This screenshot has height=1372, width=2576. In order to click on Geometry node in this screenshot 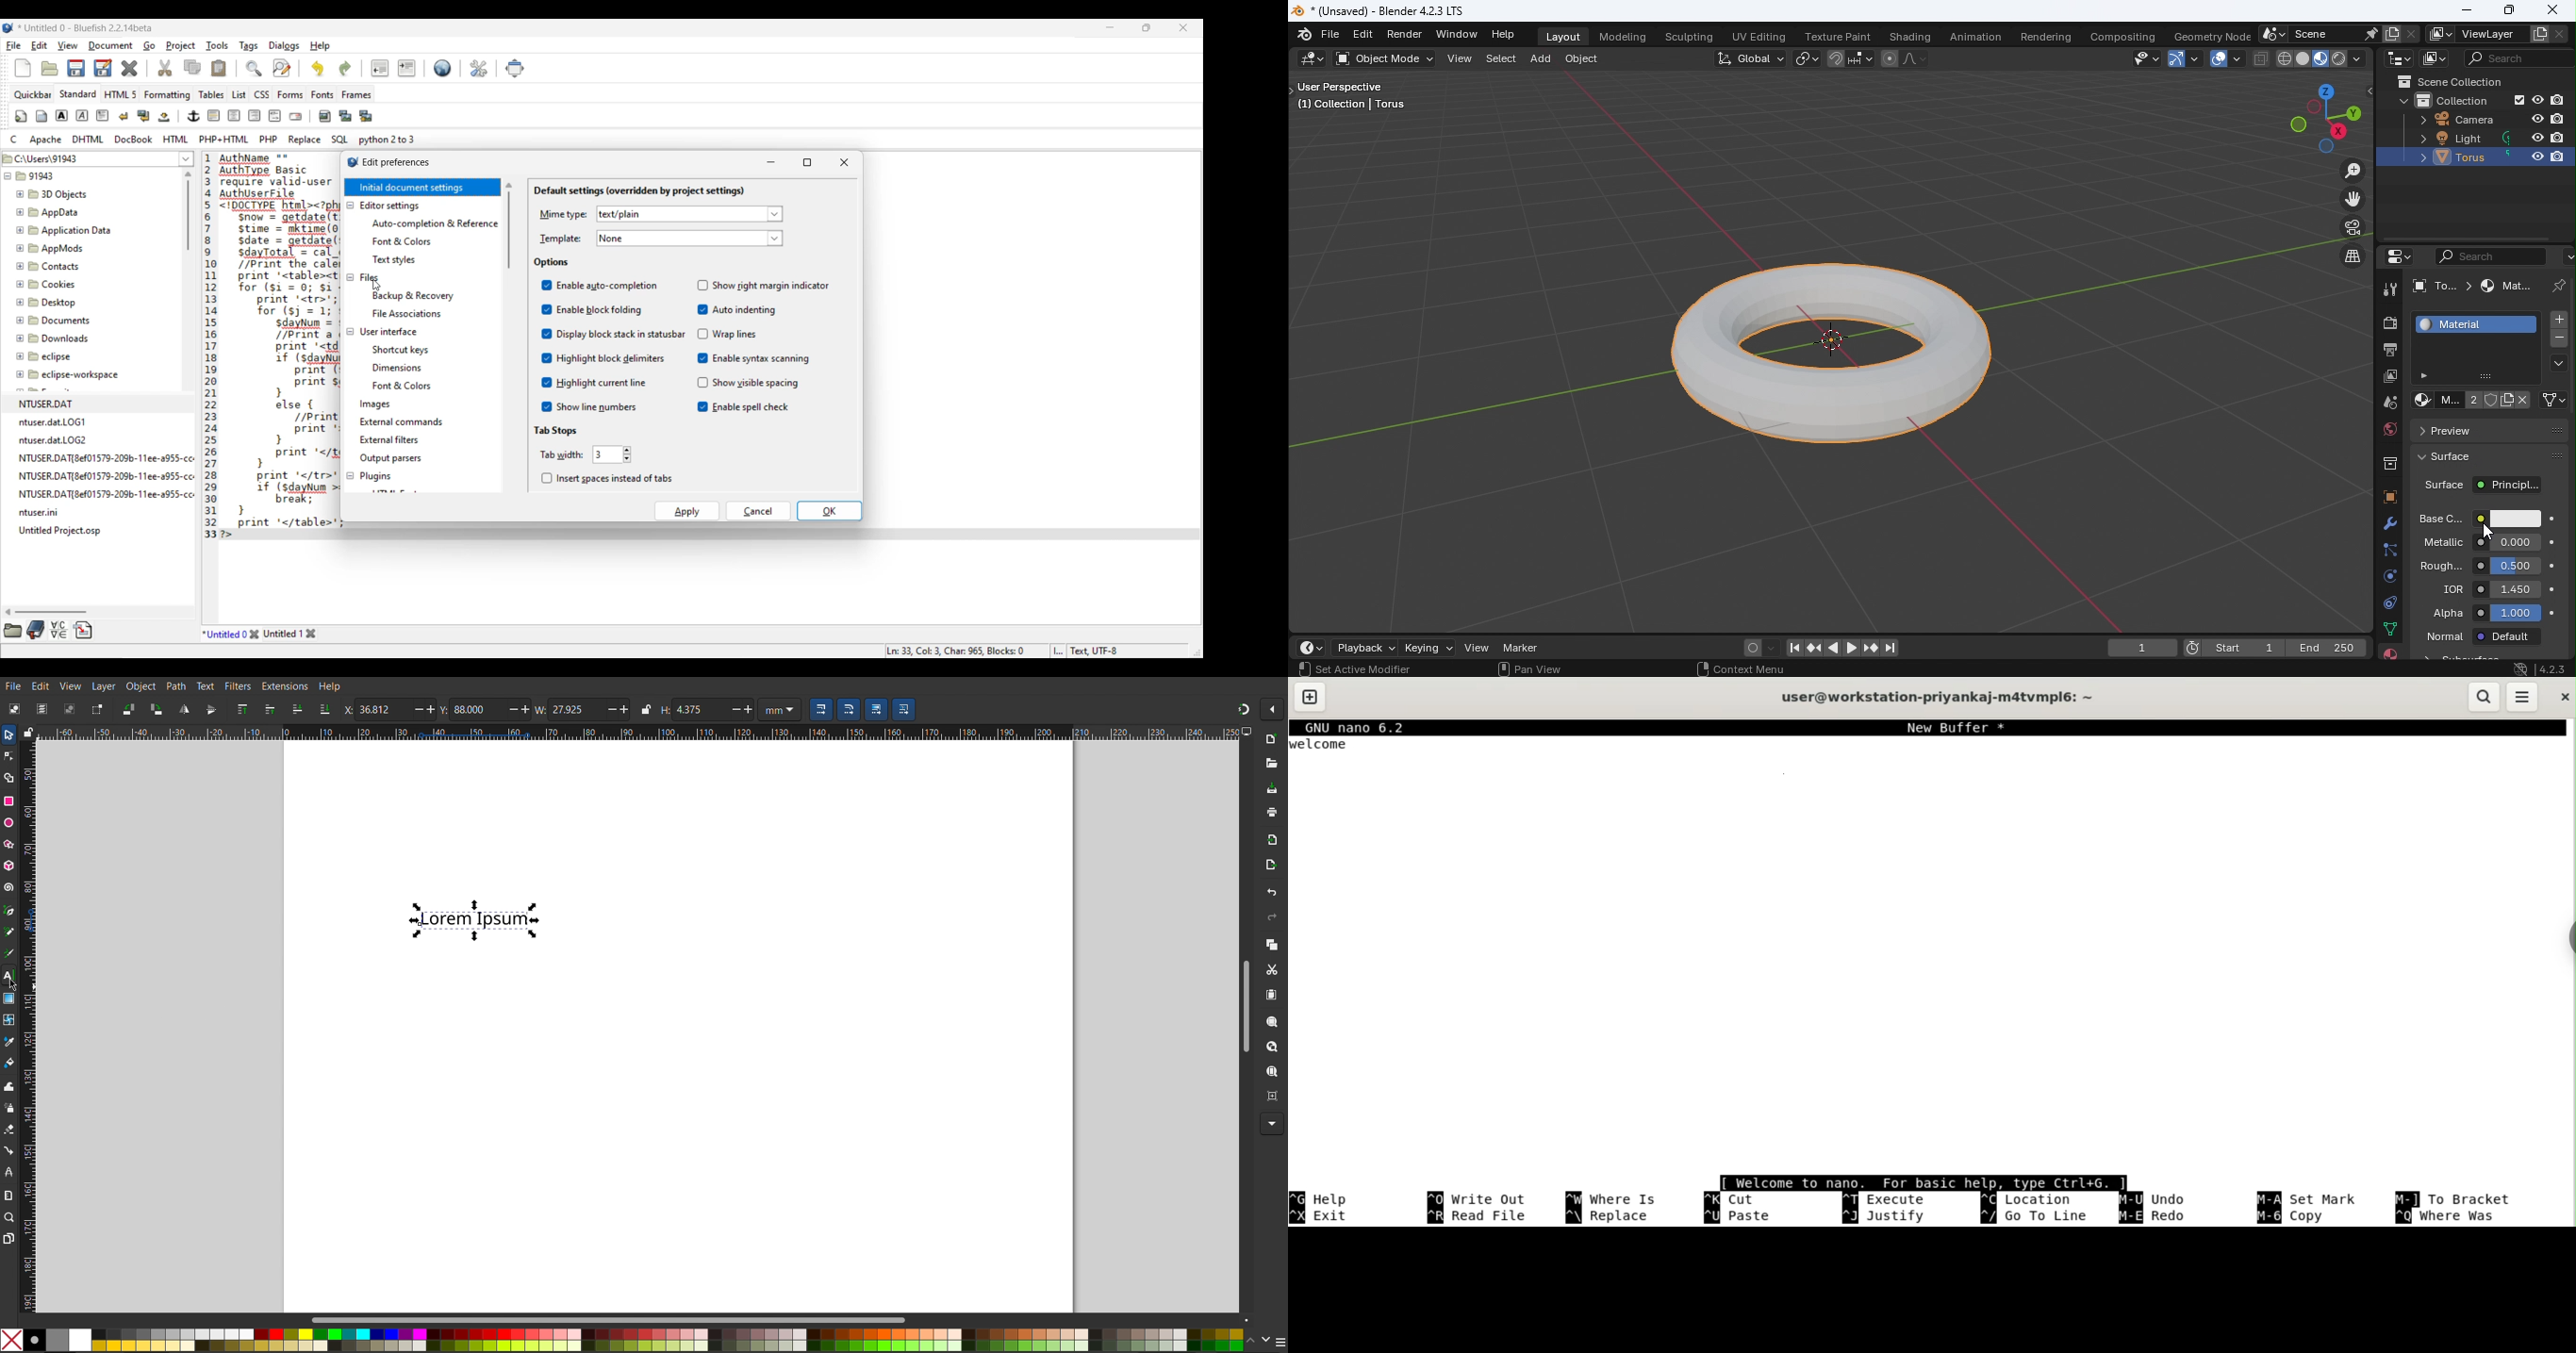, I will do `click(2211, 34)`.